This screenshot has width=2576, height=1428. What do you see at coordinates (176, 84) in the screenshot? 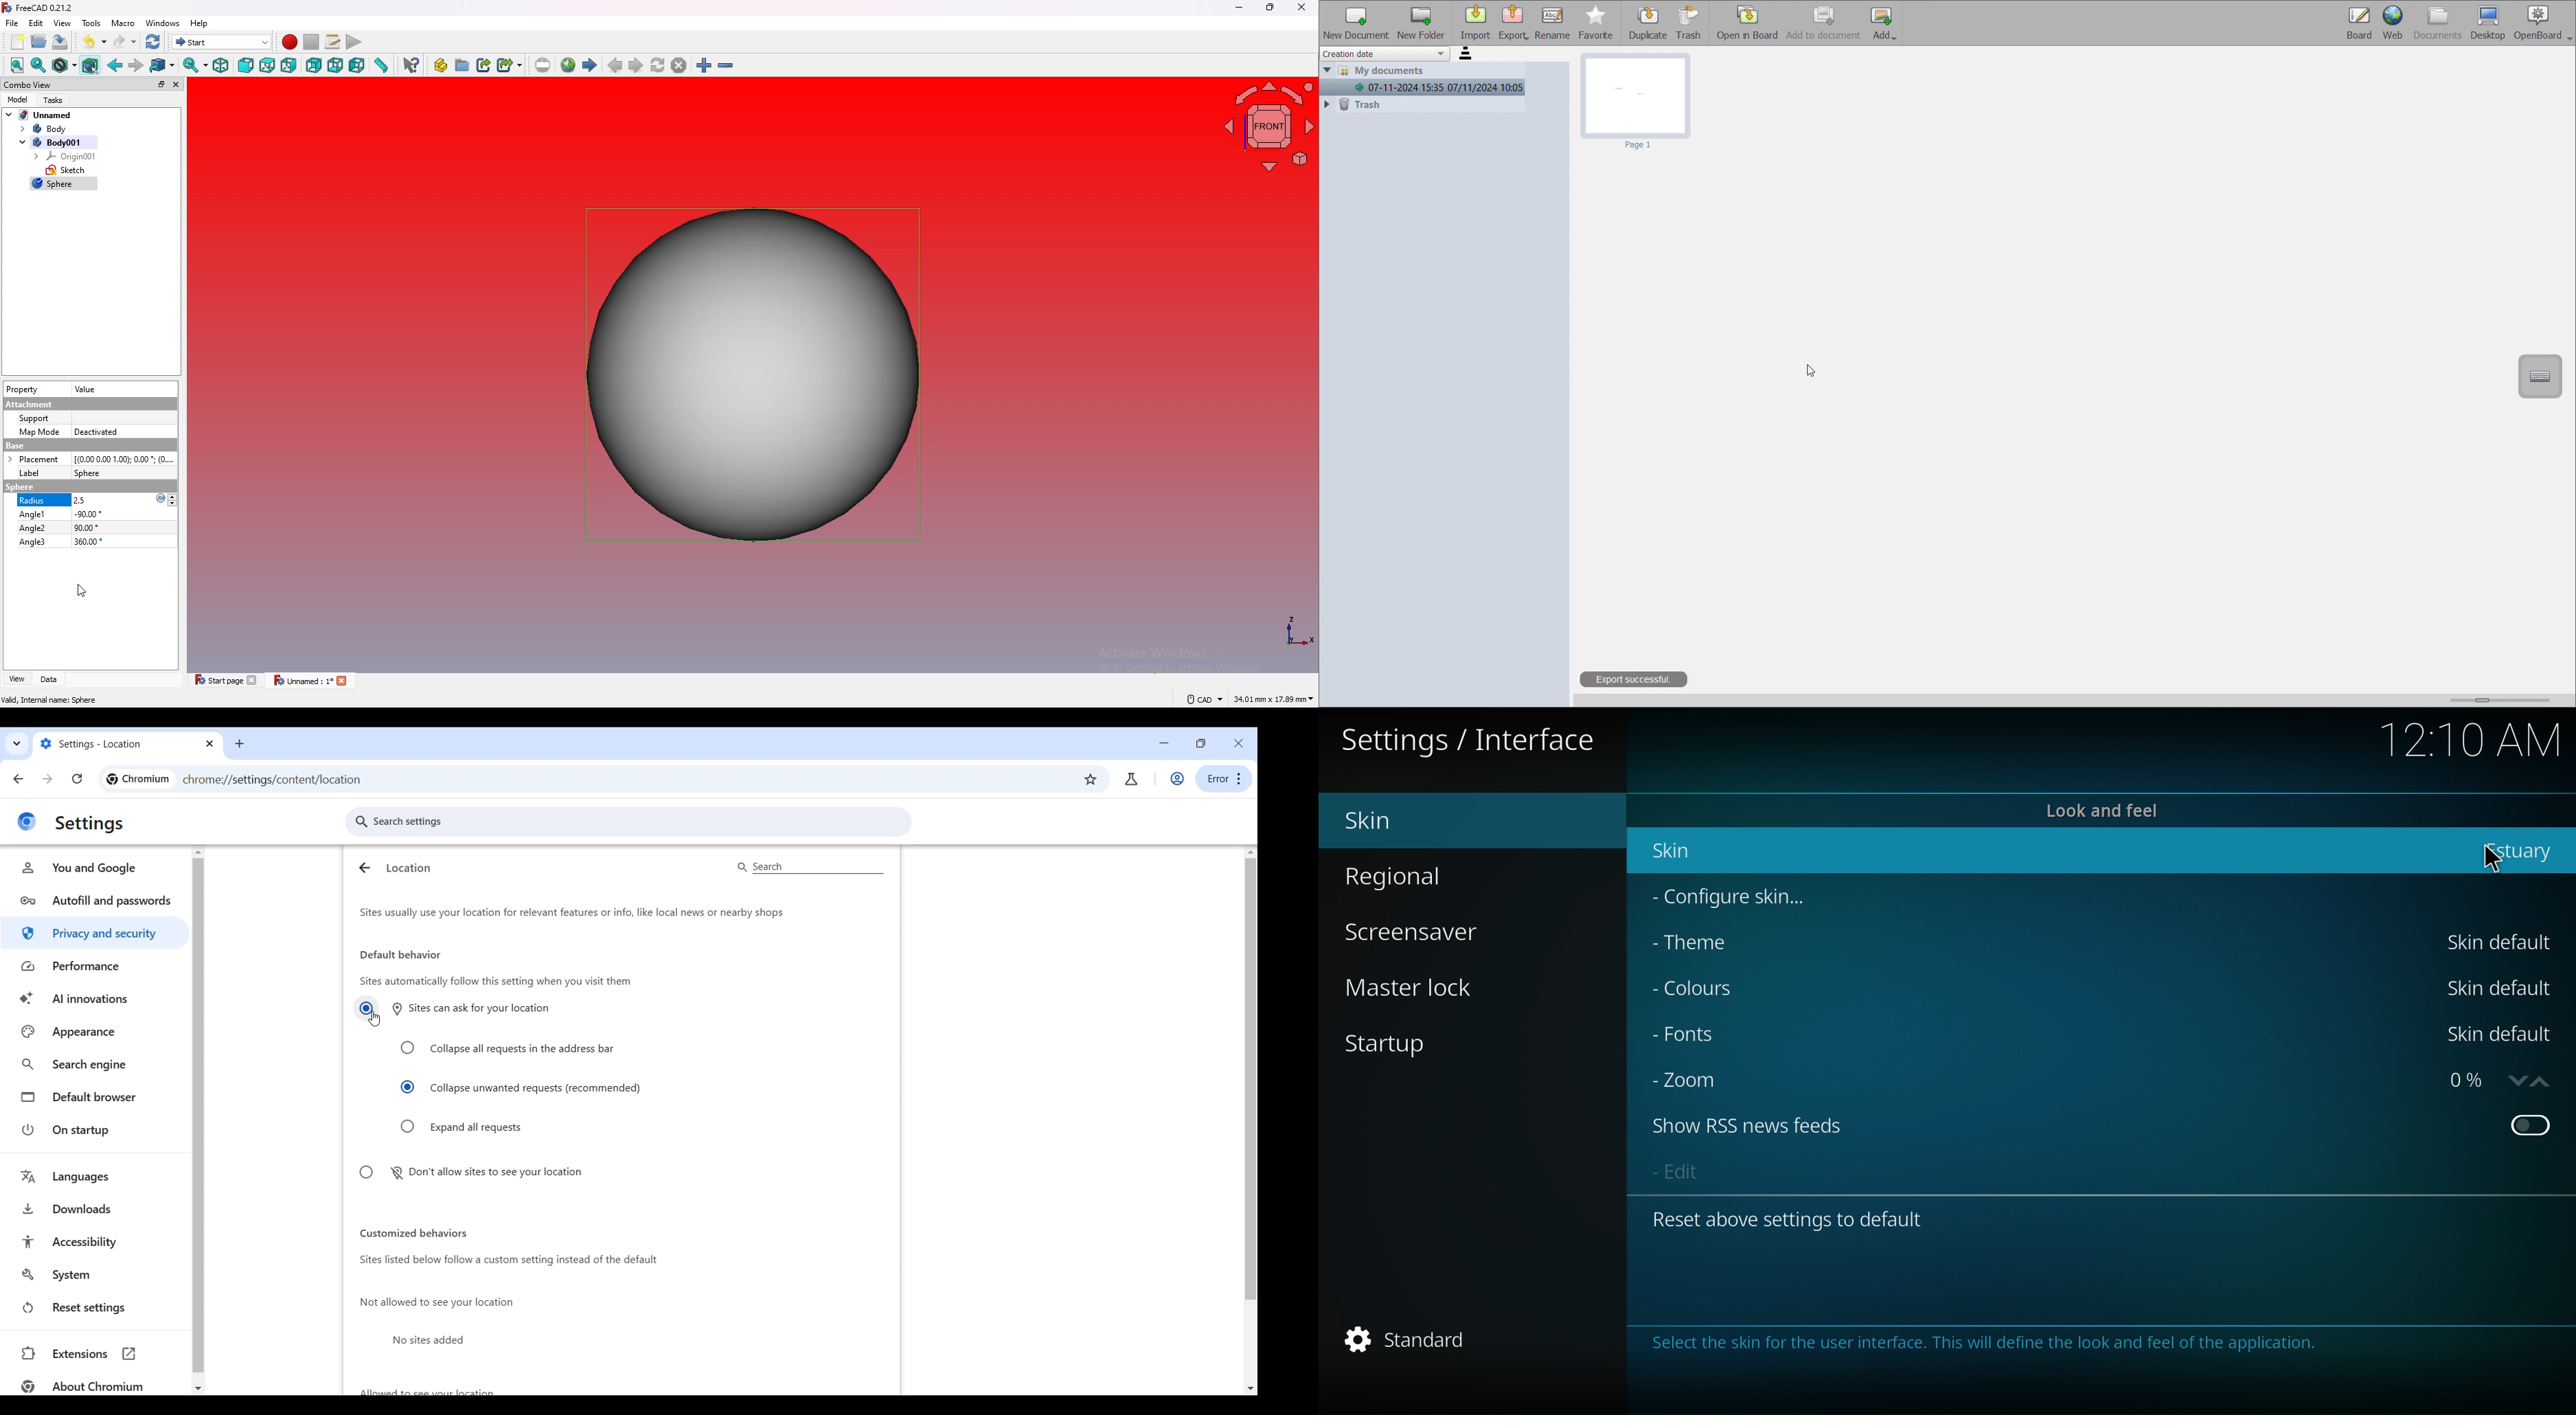
I see `close` at bounding box center [176, 84].